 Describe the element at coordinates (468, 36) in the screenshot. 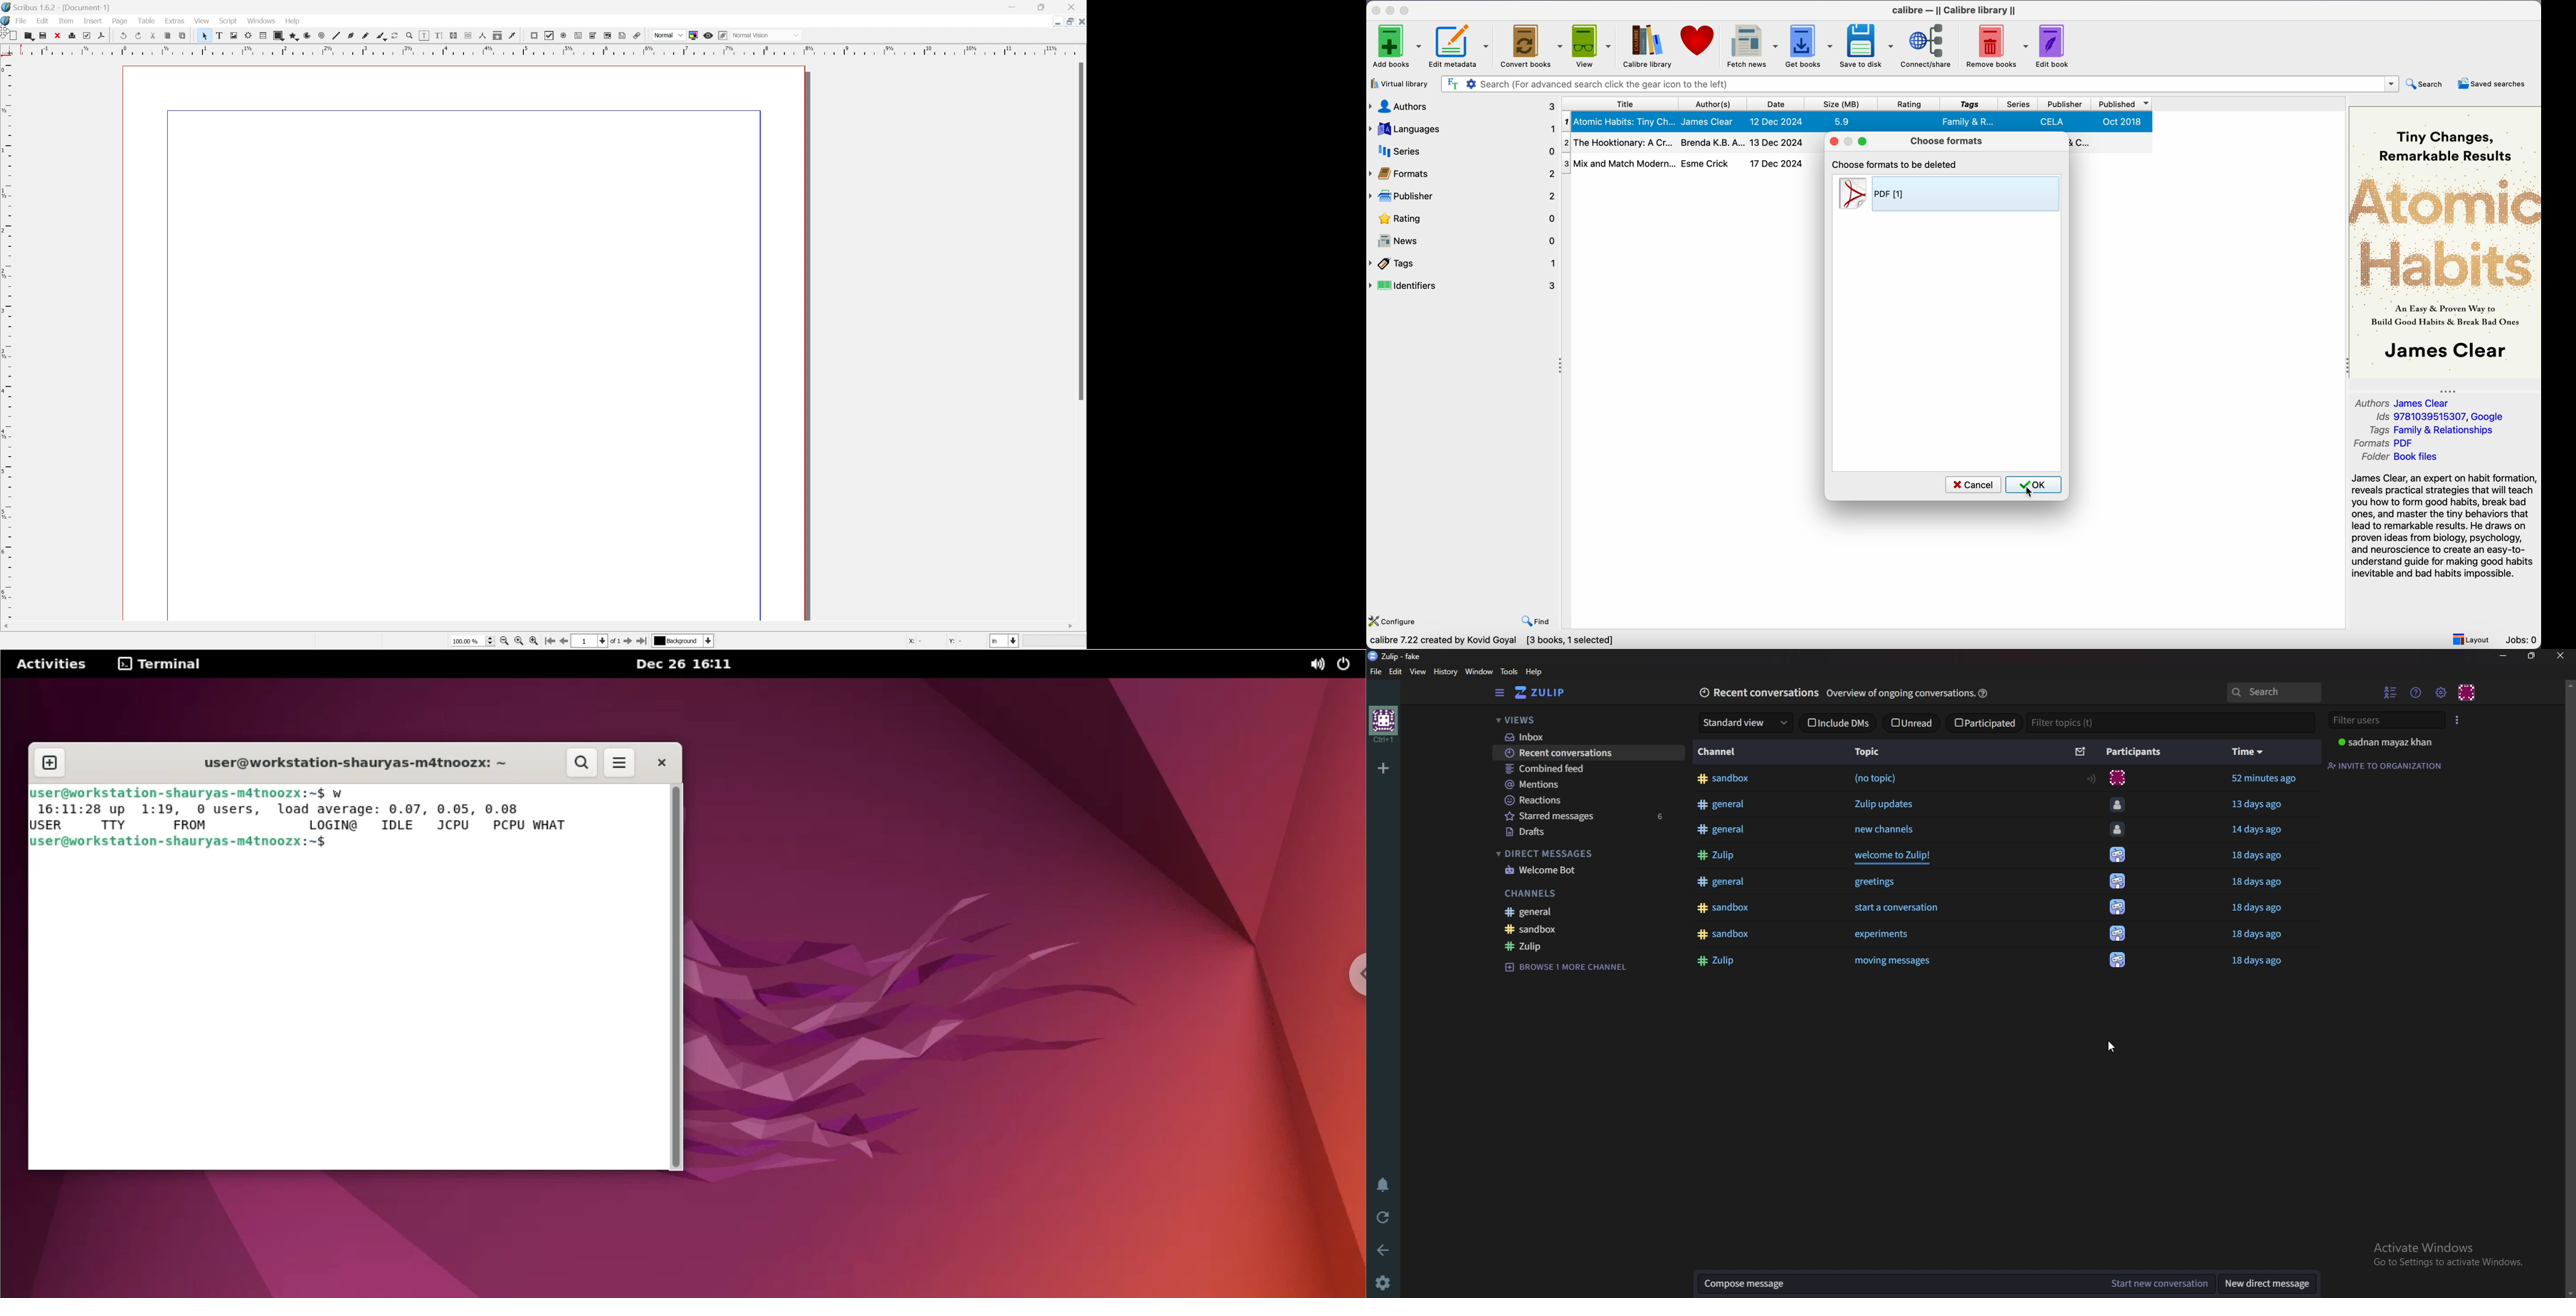

I see `unlink text frames` at that location.